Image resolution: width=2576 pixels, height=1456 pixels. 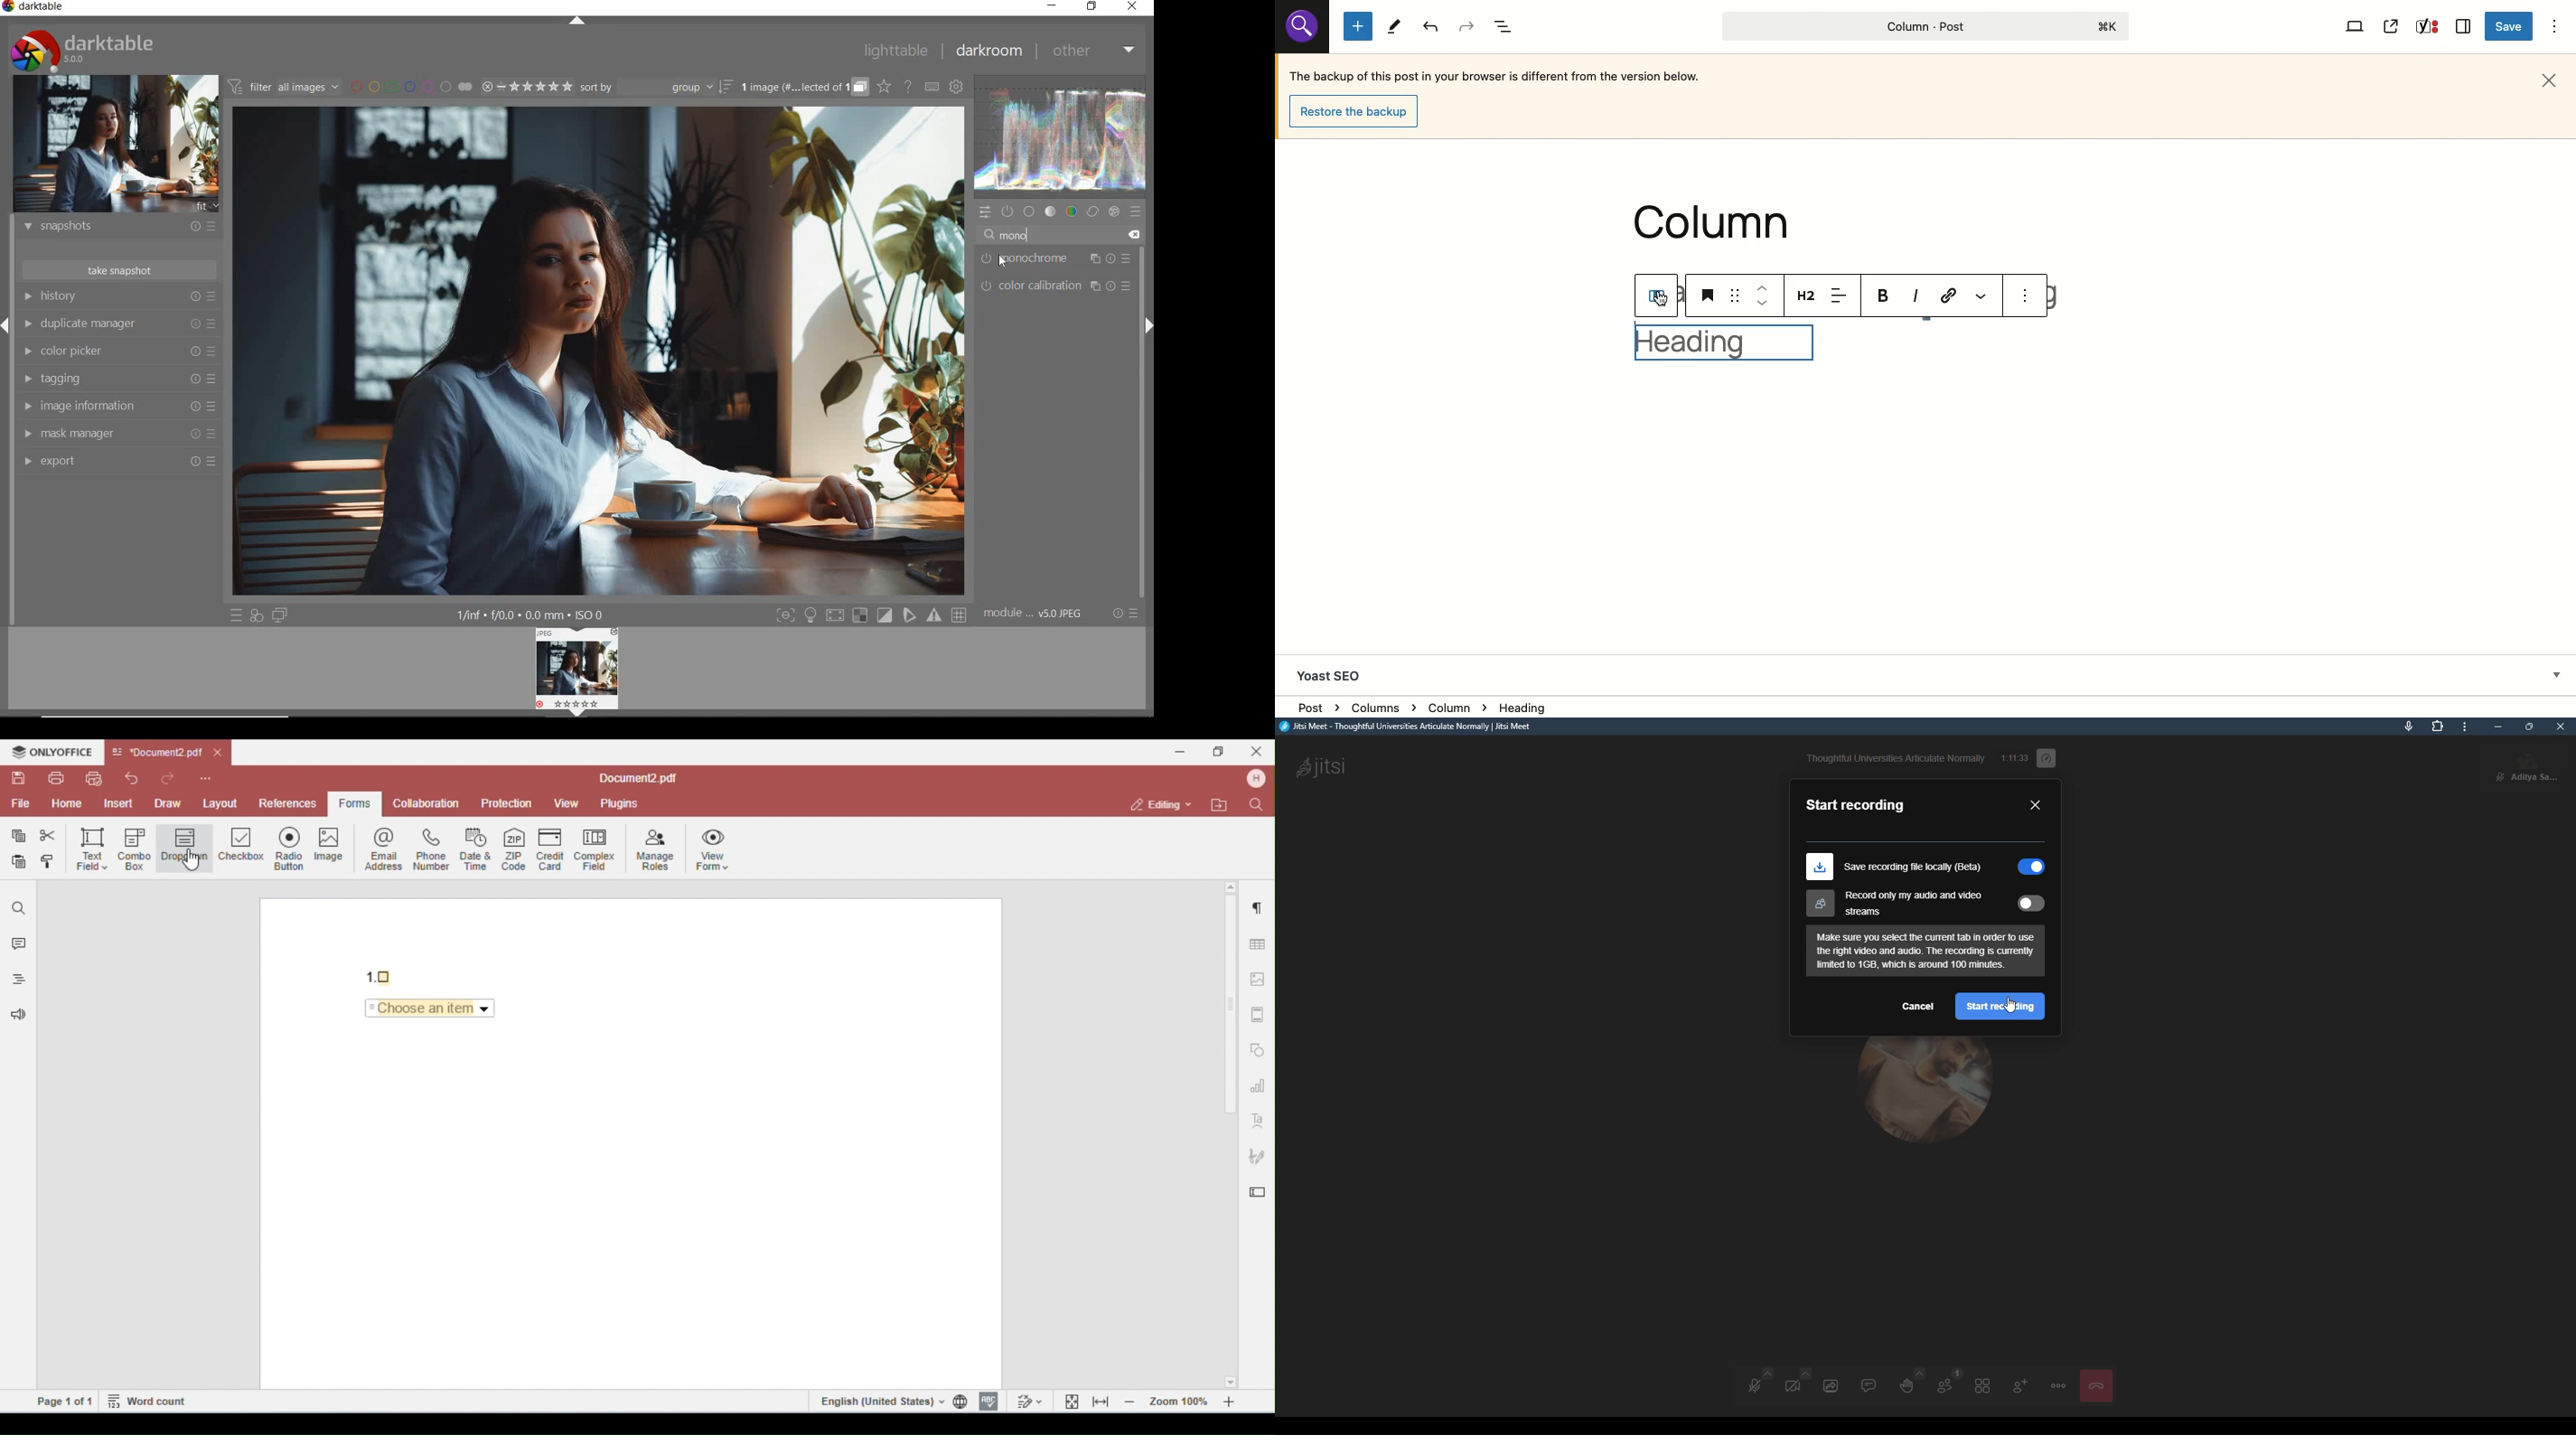 I want to click on Column, so click(x=1658, y=297).